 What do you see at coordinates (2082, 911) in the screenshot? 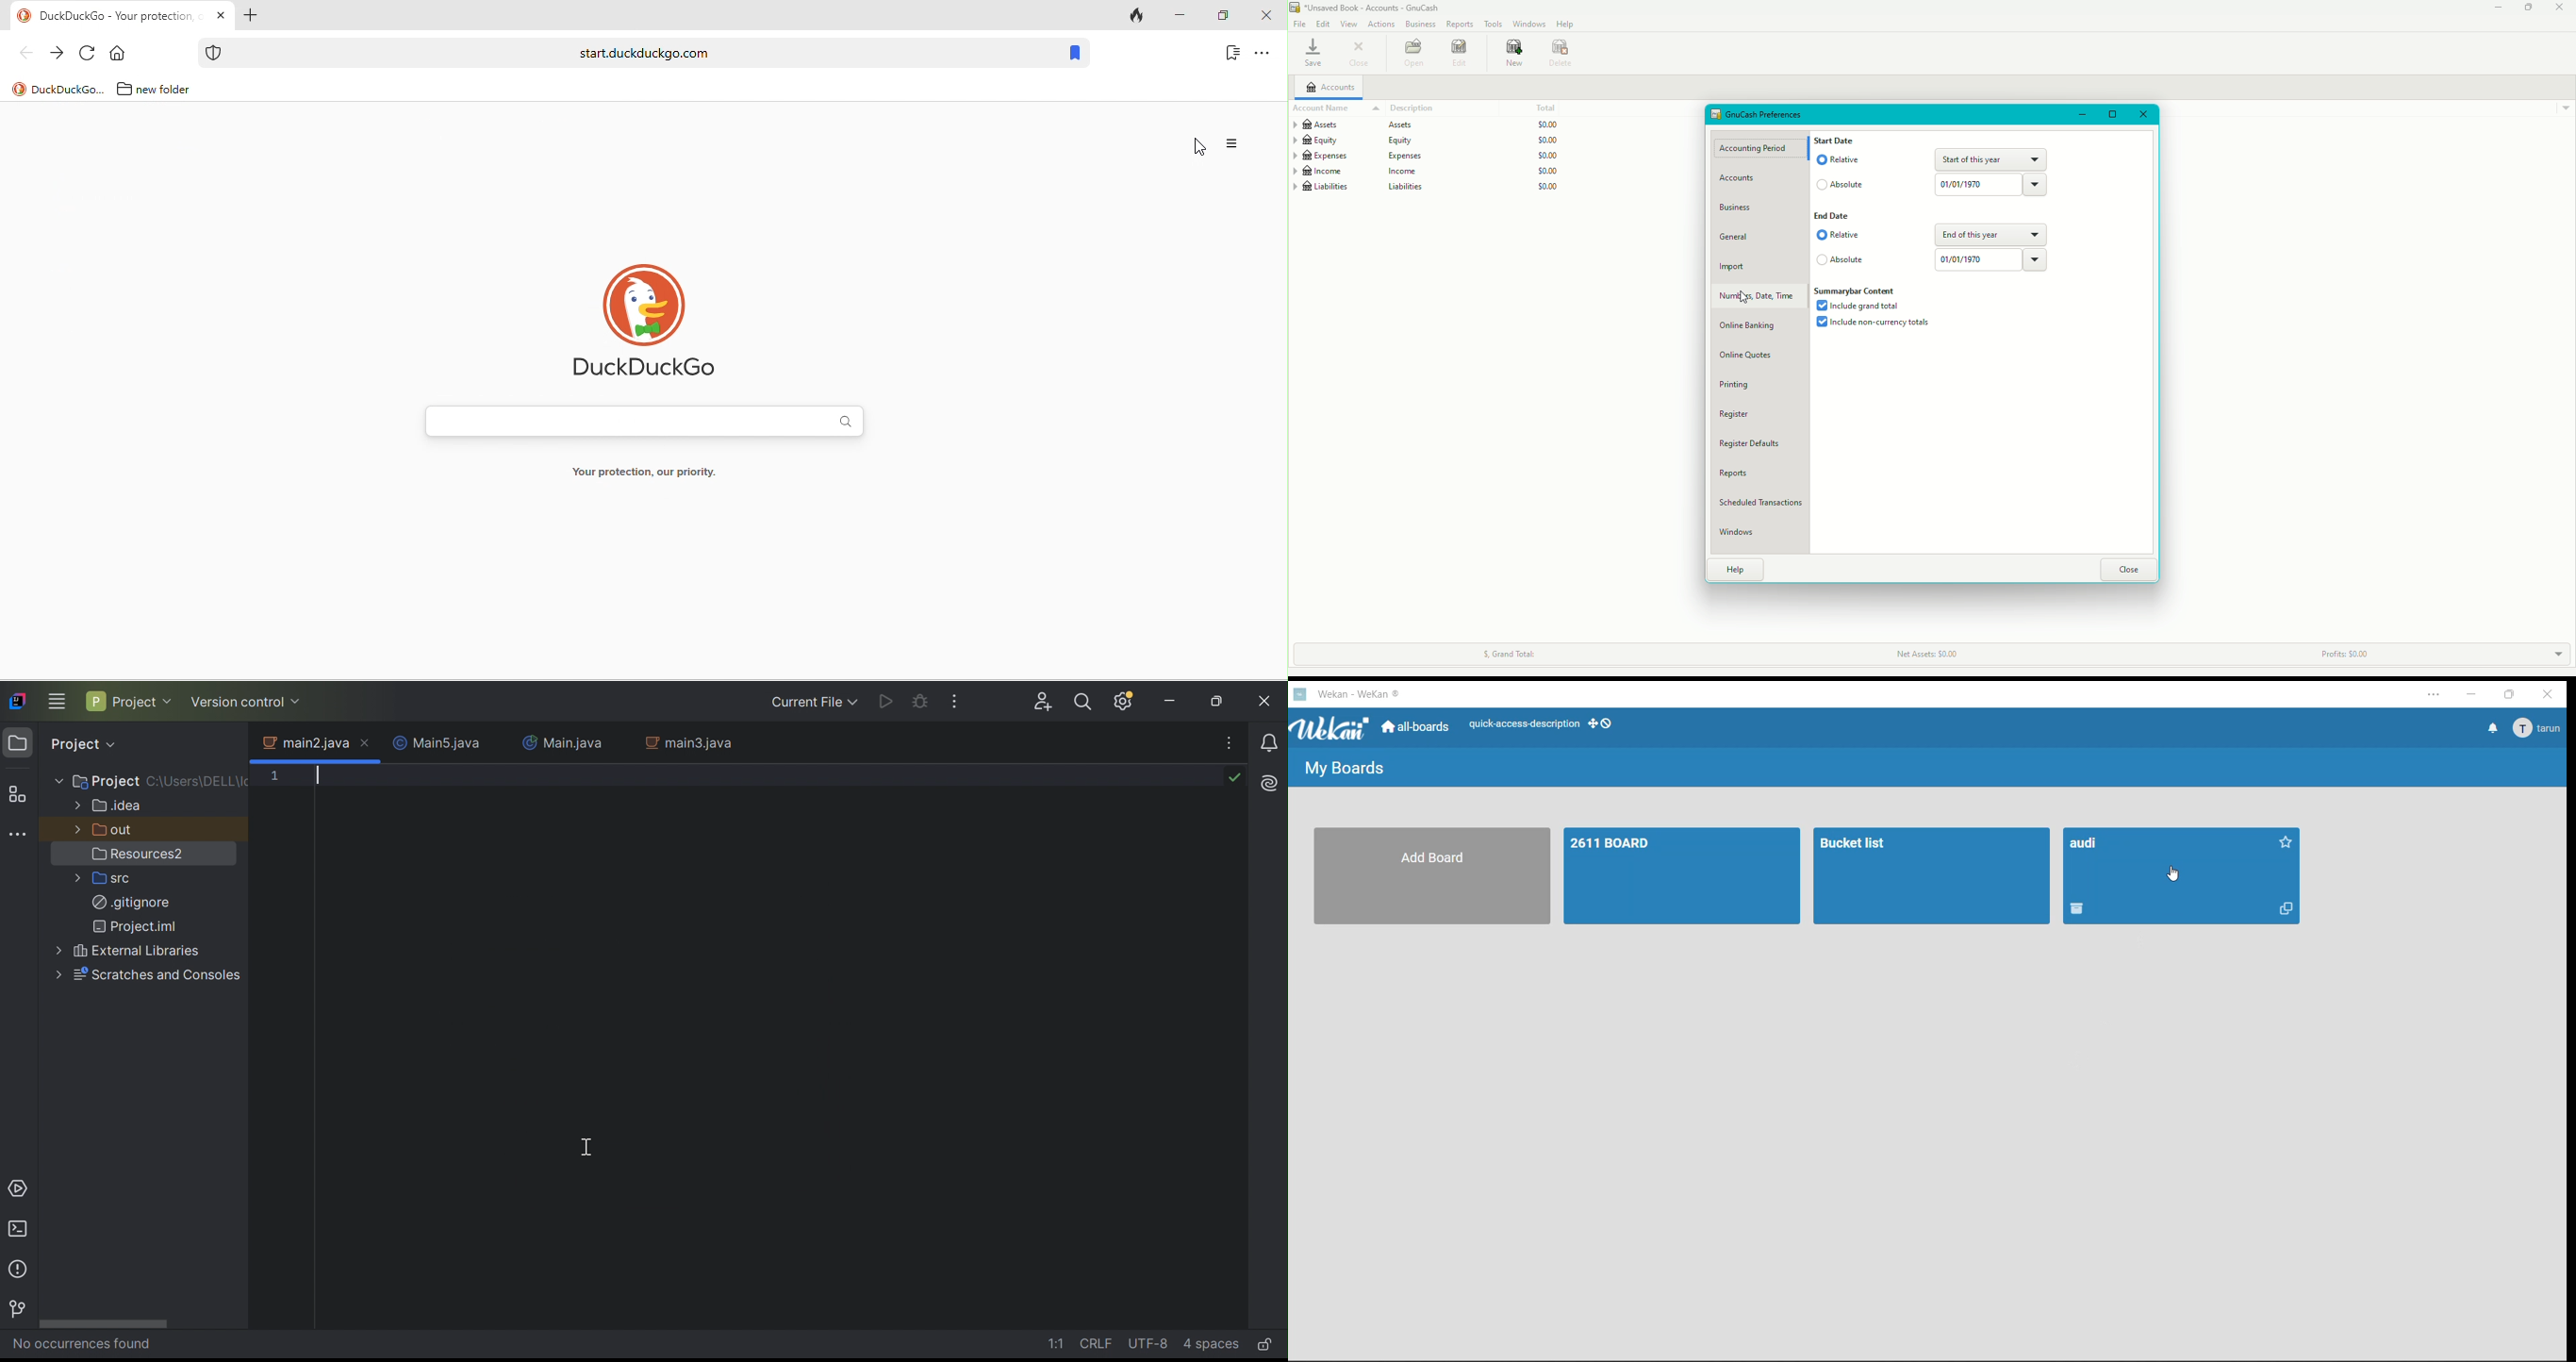
I see `Delete` at bounding box center [2082, 911].